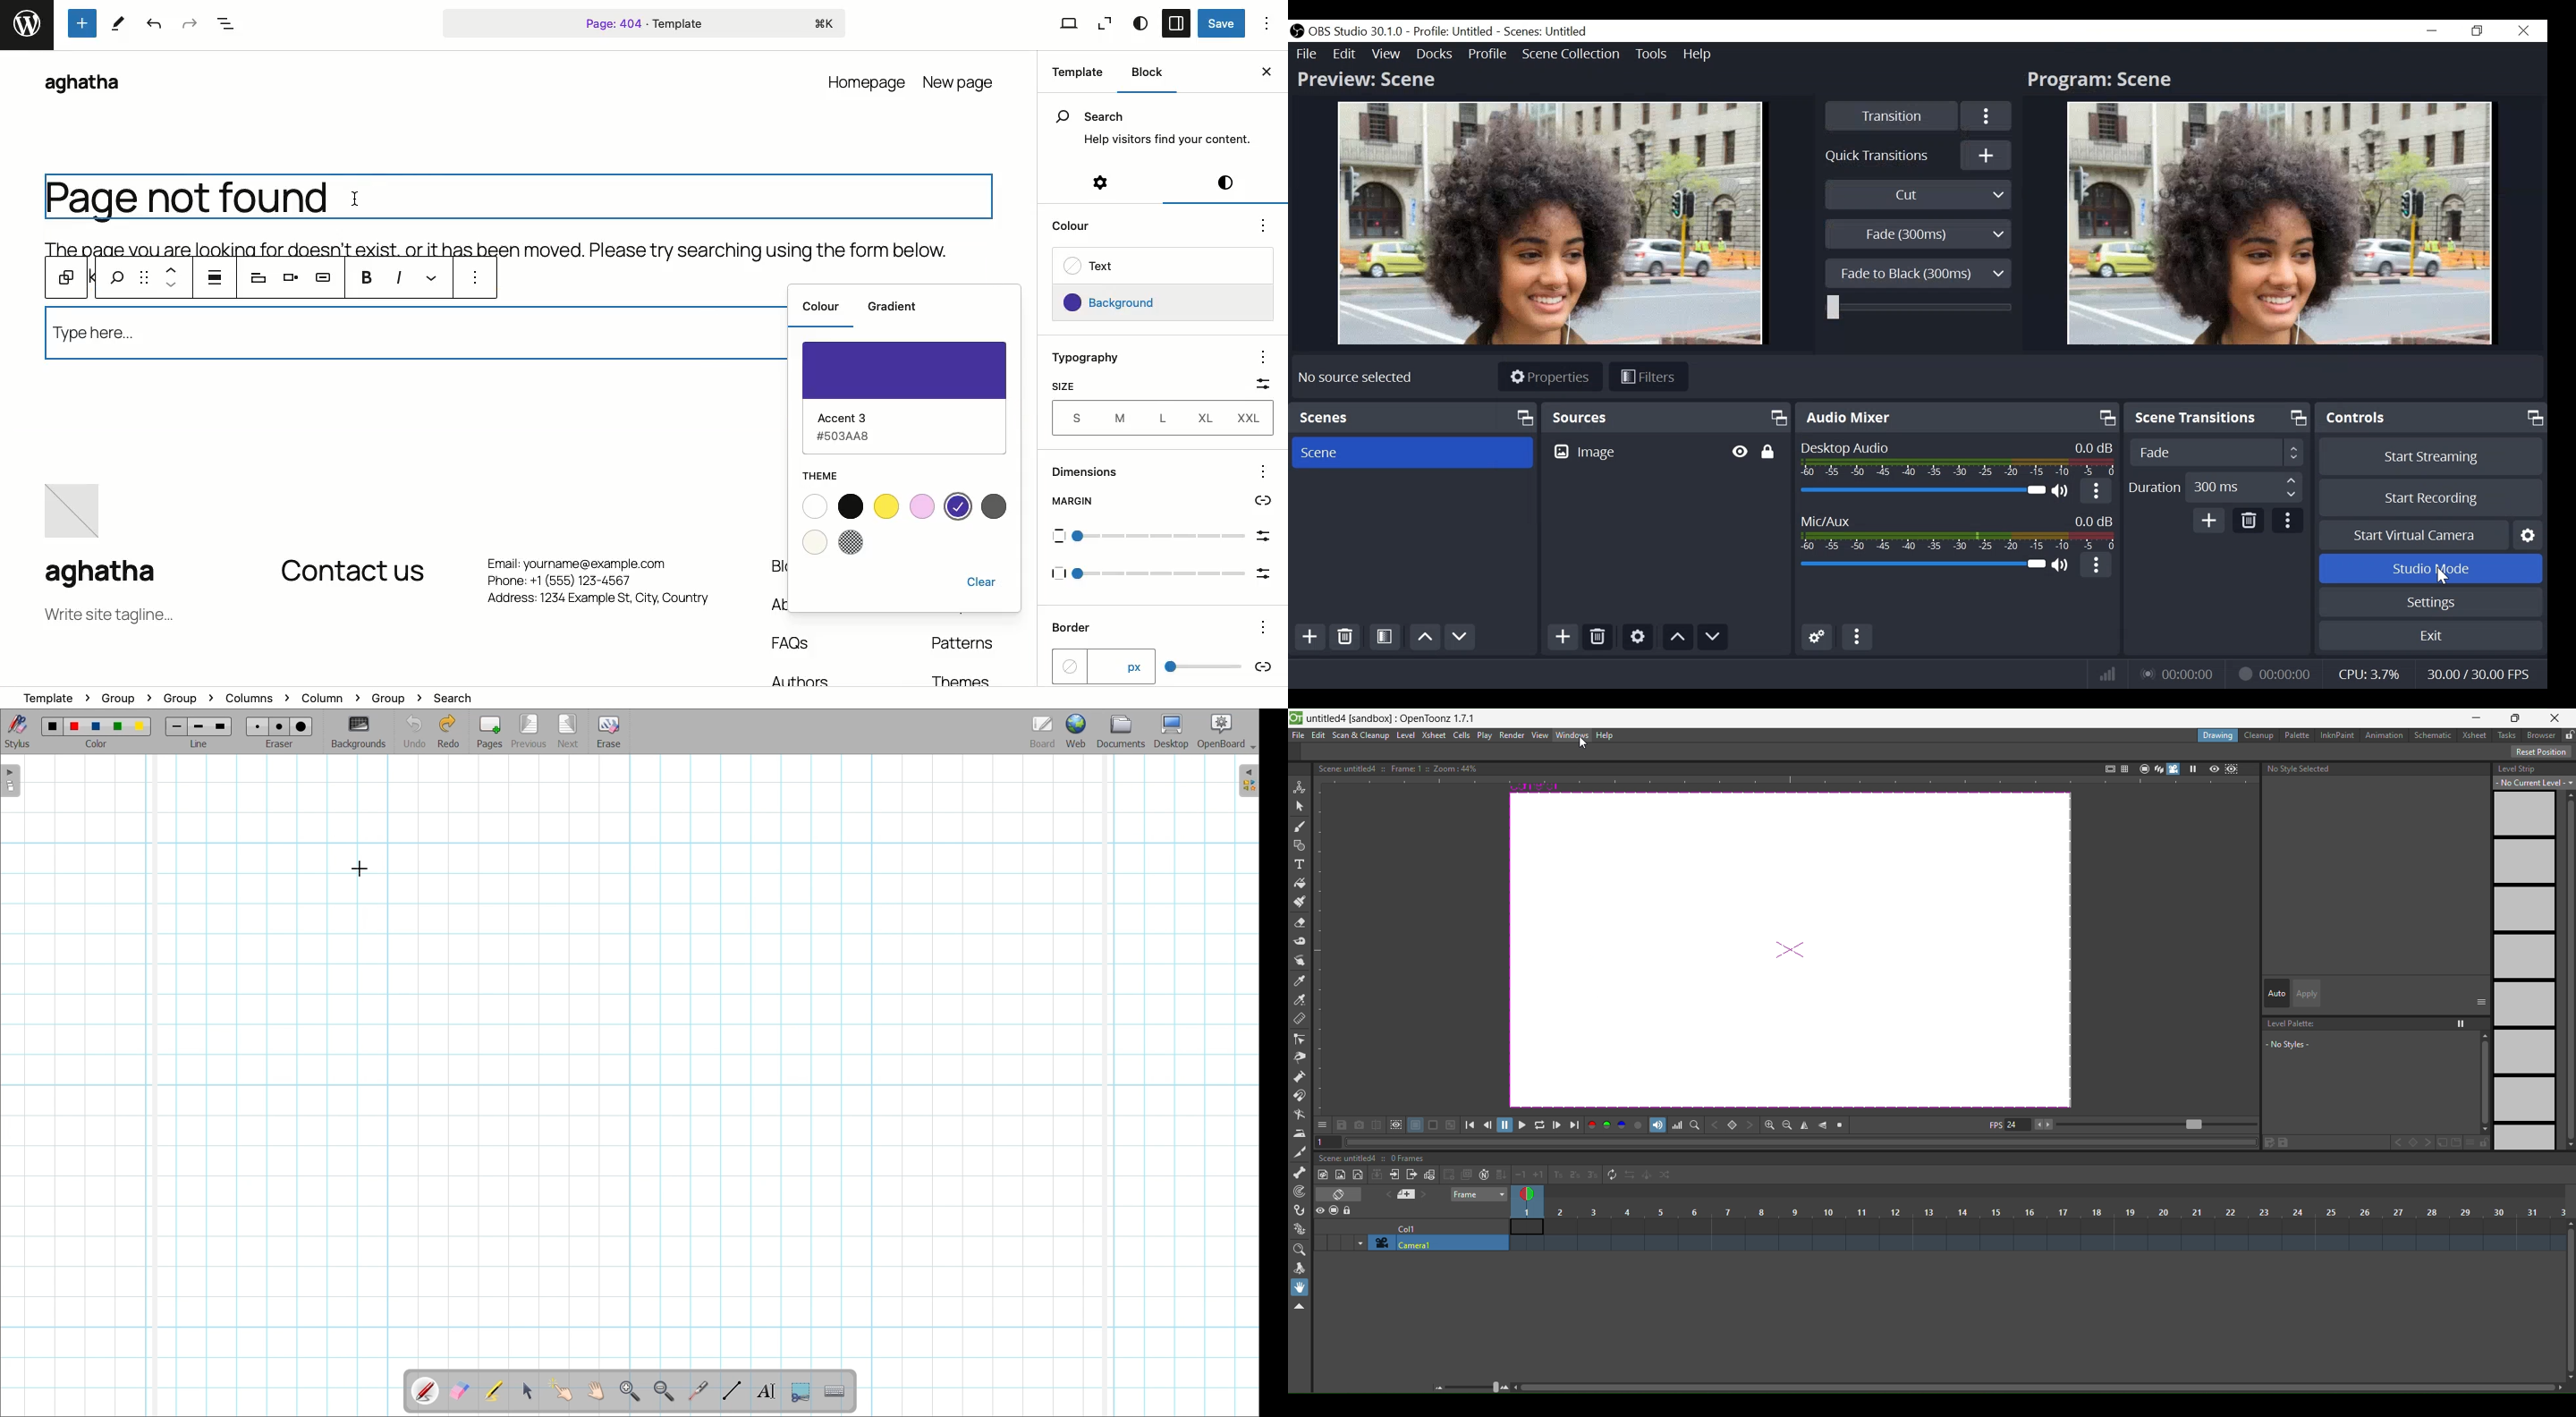 The width and height of the screenshot is (2576, 1428). Describe the element at coordinates (1043, 731) in the screenshot. I see `Current selection/Board` at that location.